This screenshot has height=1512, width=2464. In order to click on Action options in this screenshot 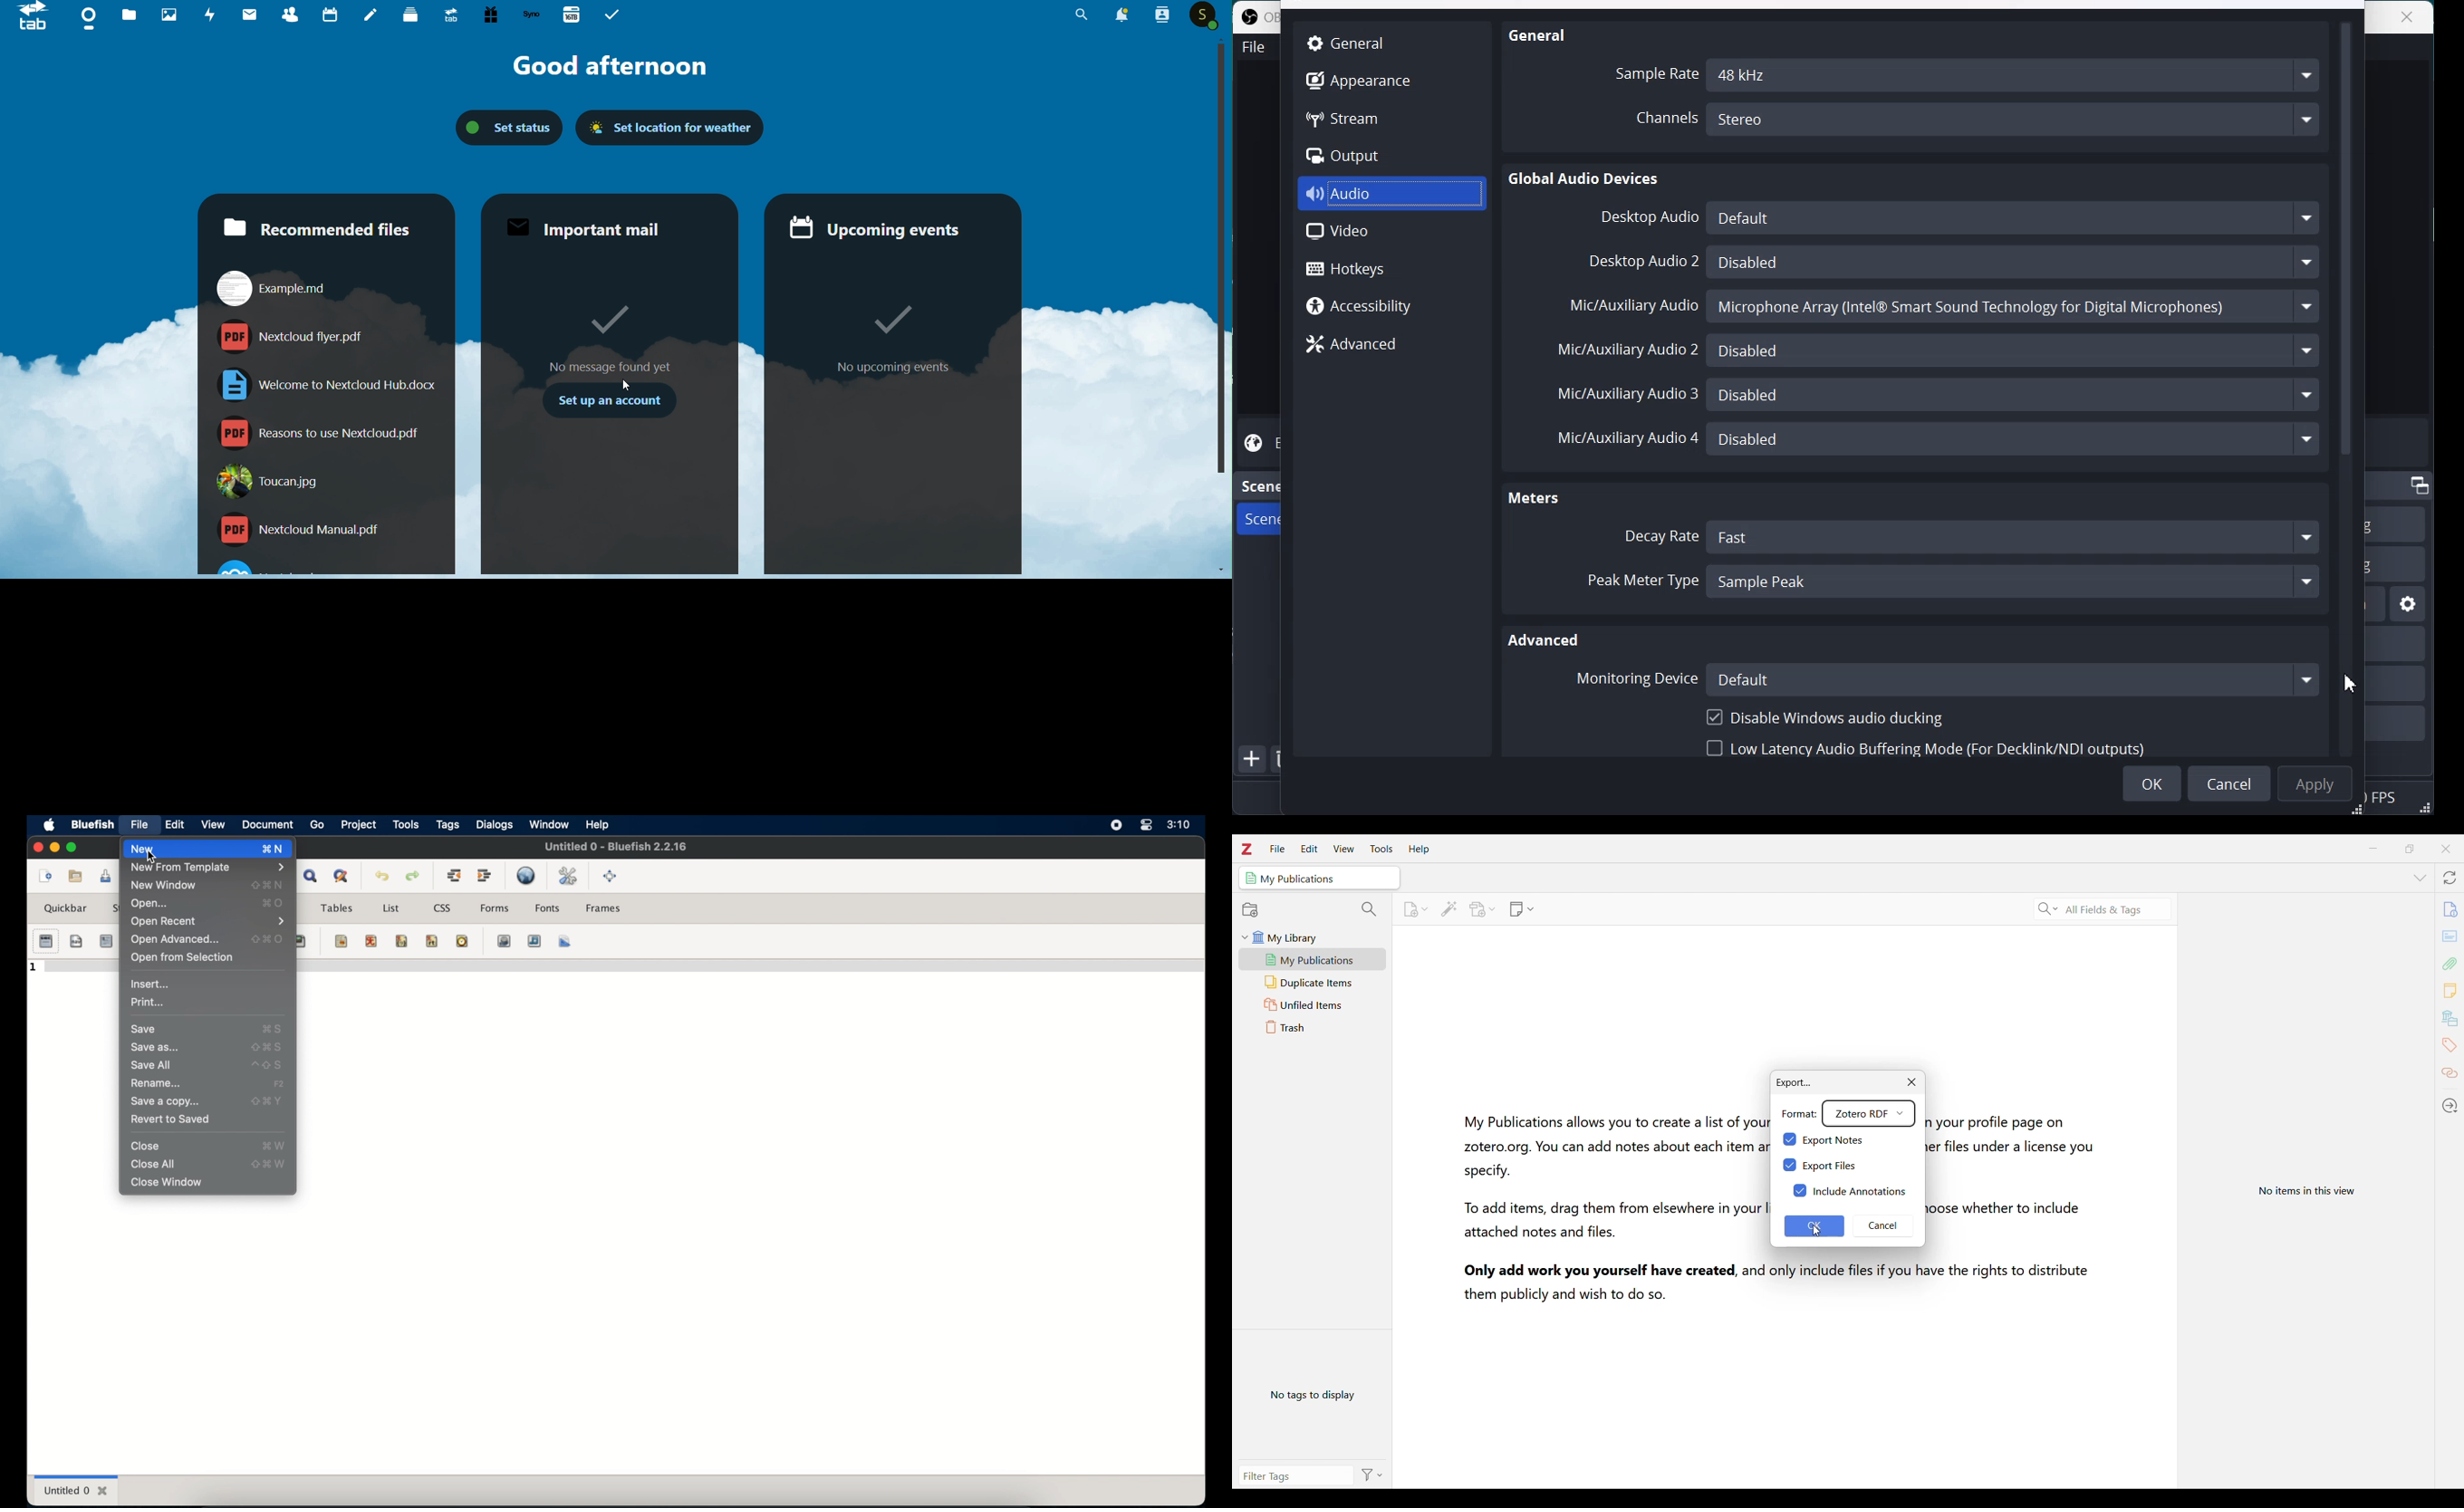, I will do `click(1371, 1475)`.